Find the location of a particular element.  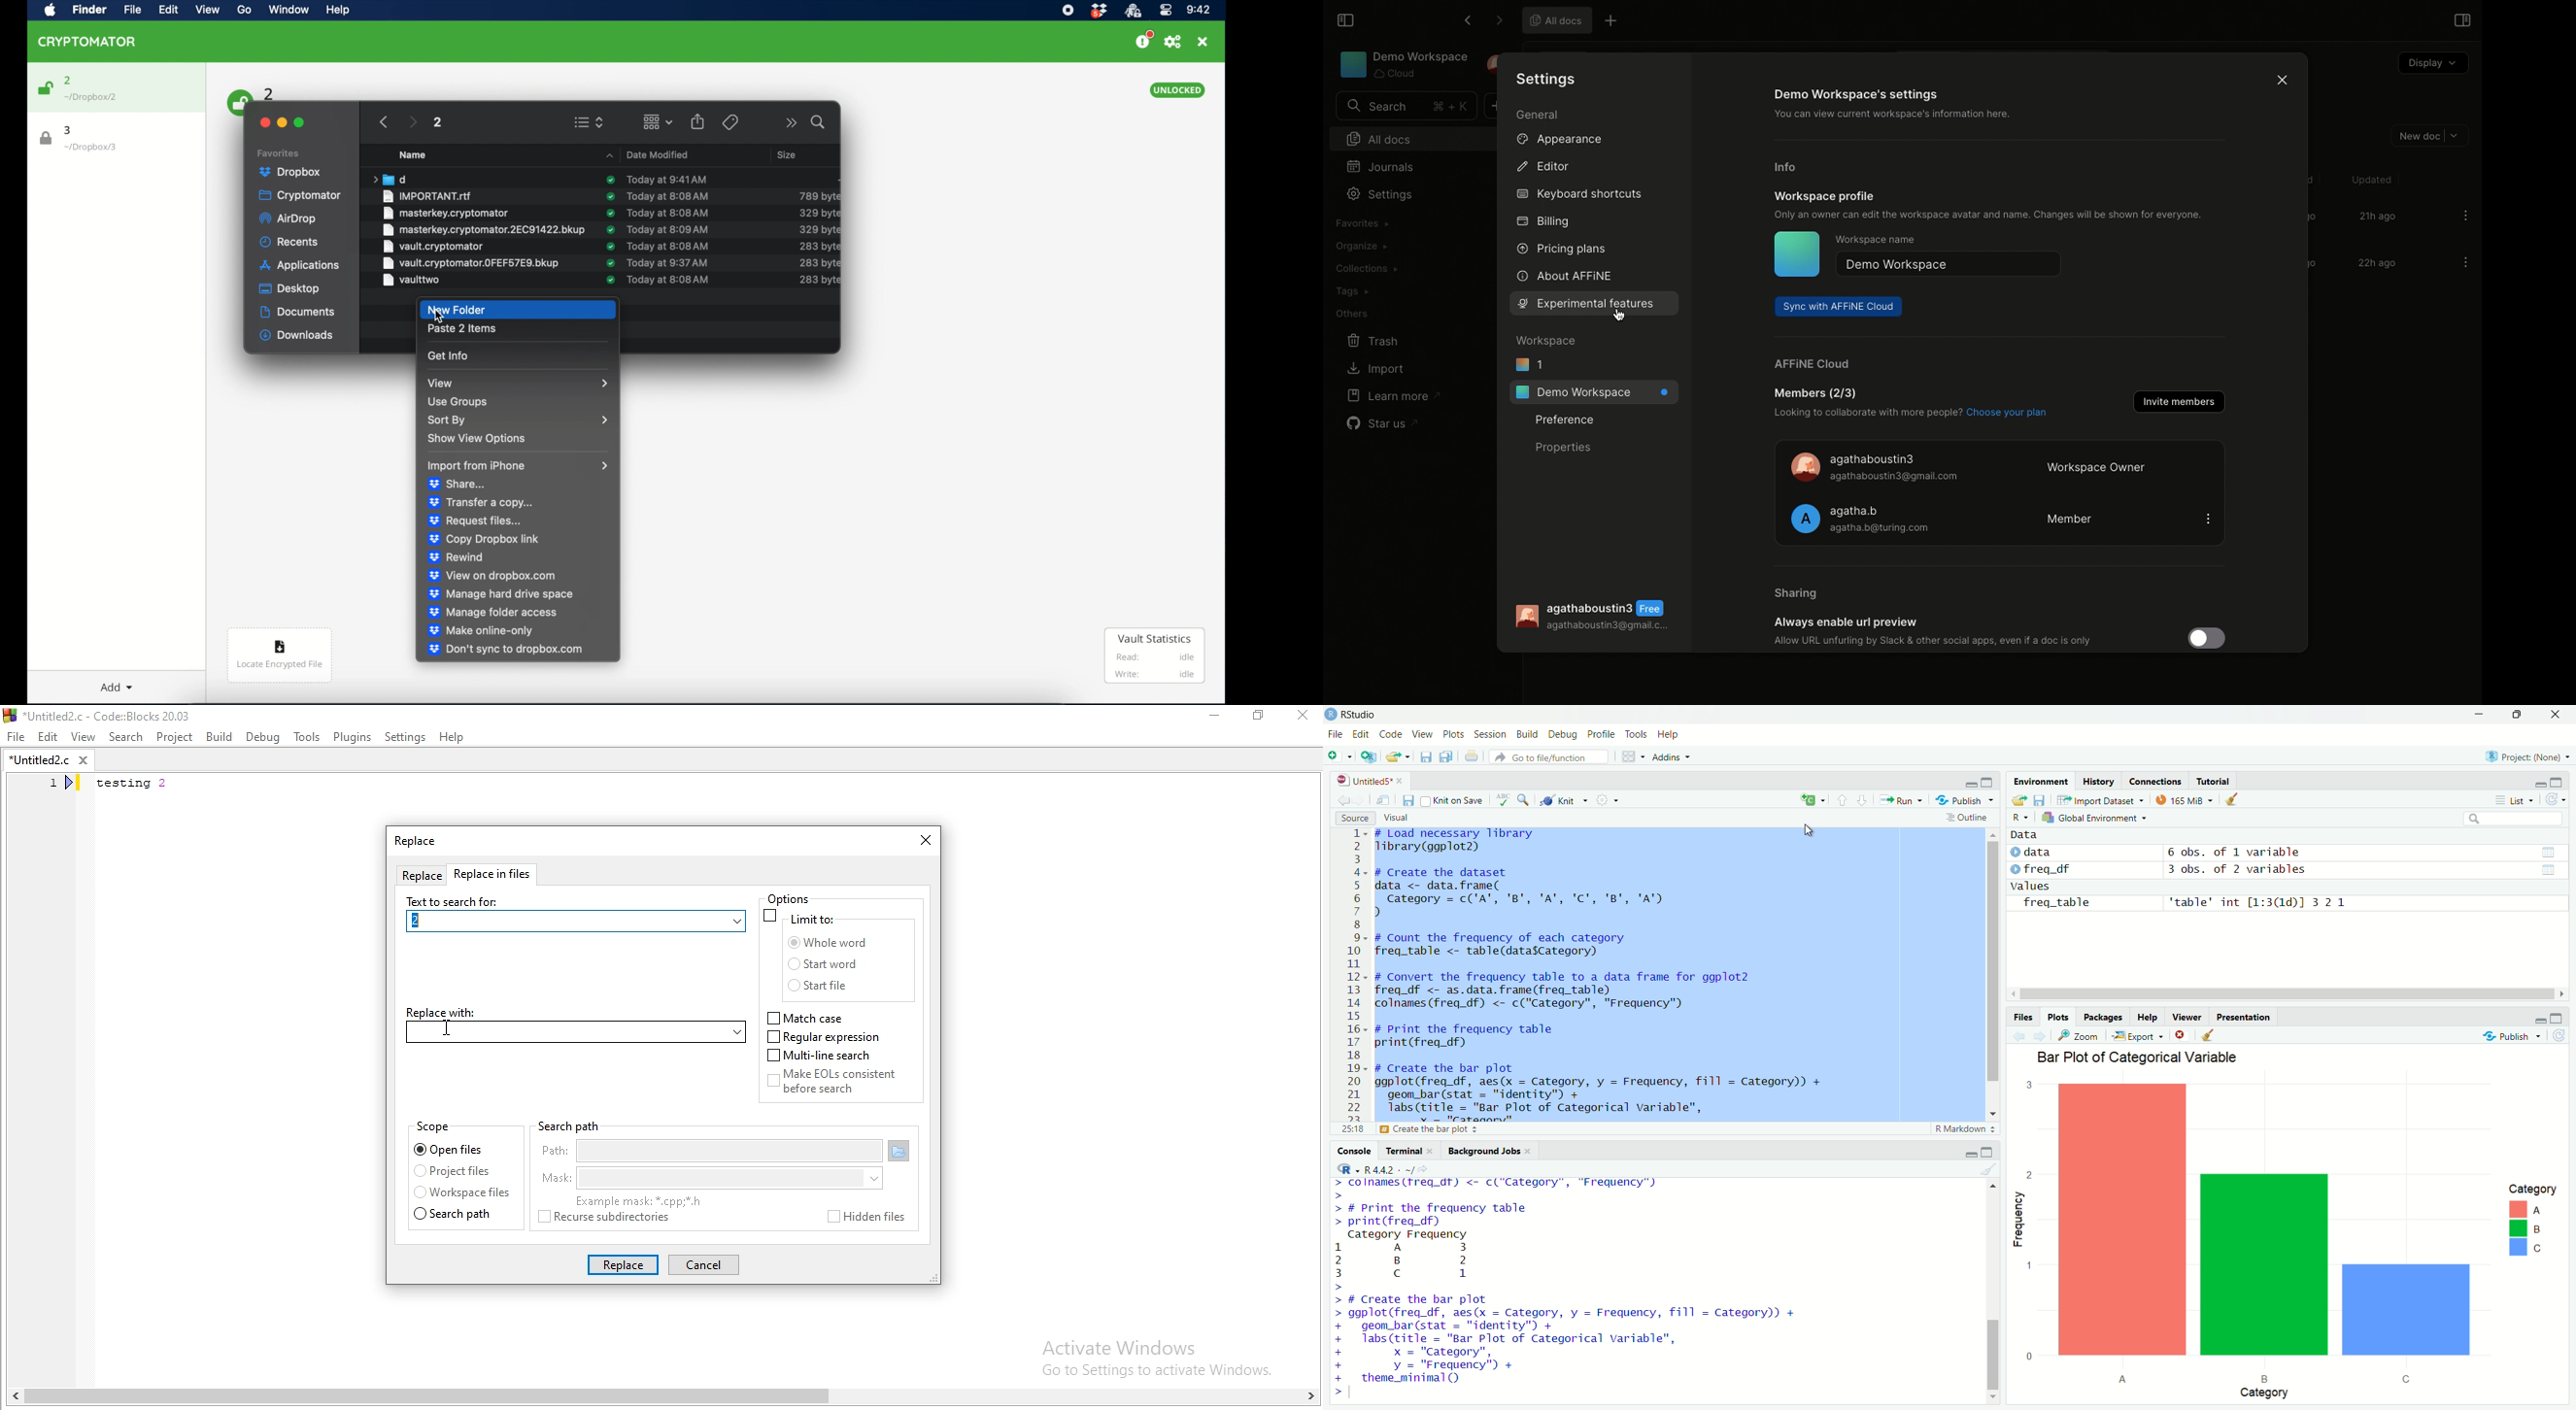

Minimise is located at coordinates (1214, 719).